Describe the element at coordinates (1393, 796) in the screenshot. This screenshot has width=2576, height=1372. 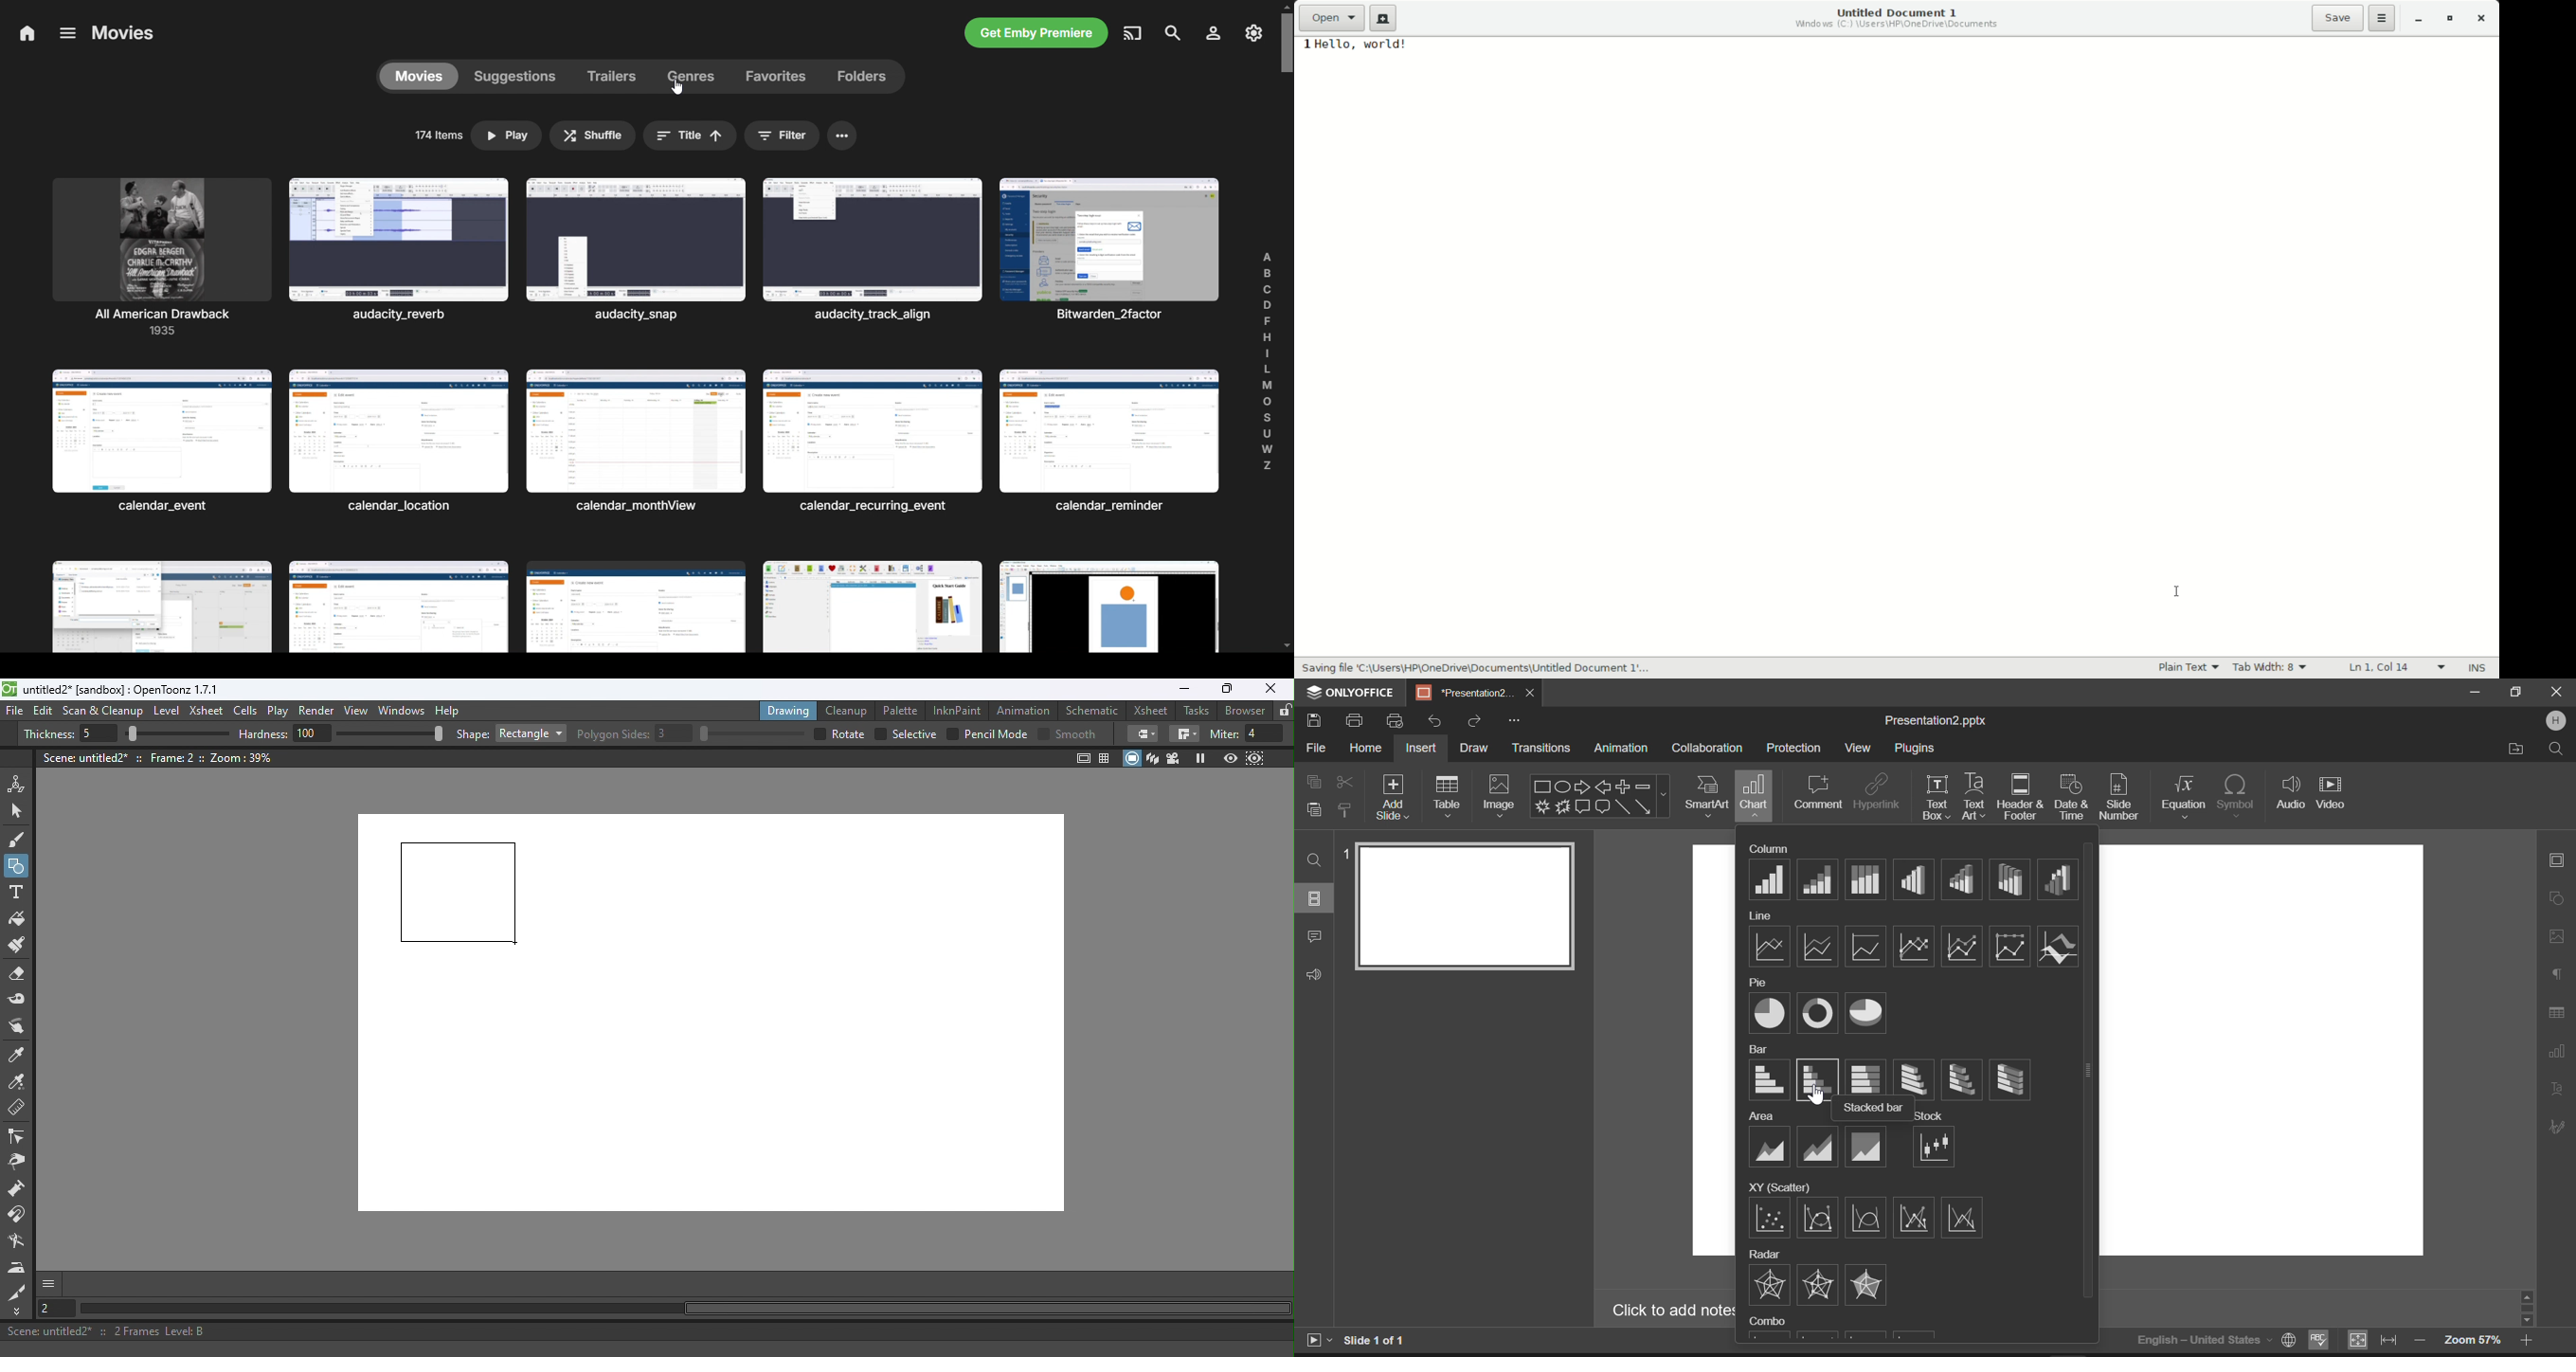
I see `Add Slide` at that location.